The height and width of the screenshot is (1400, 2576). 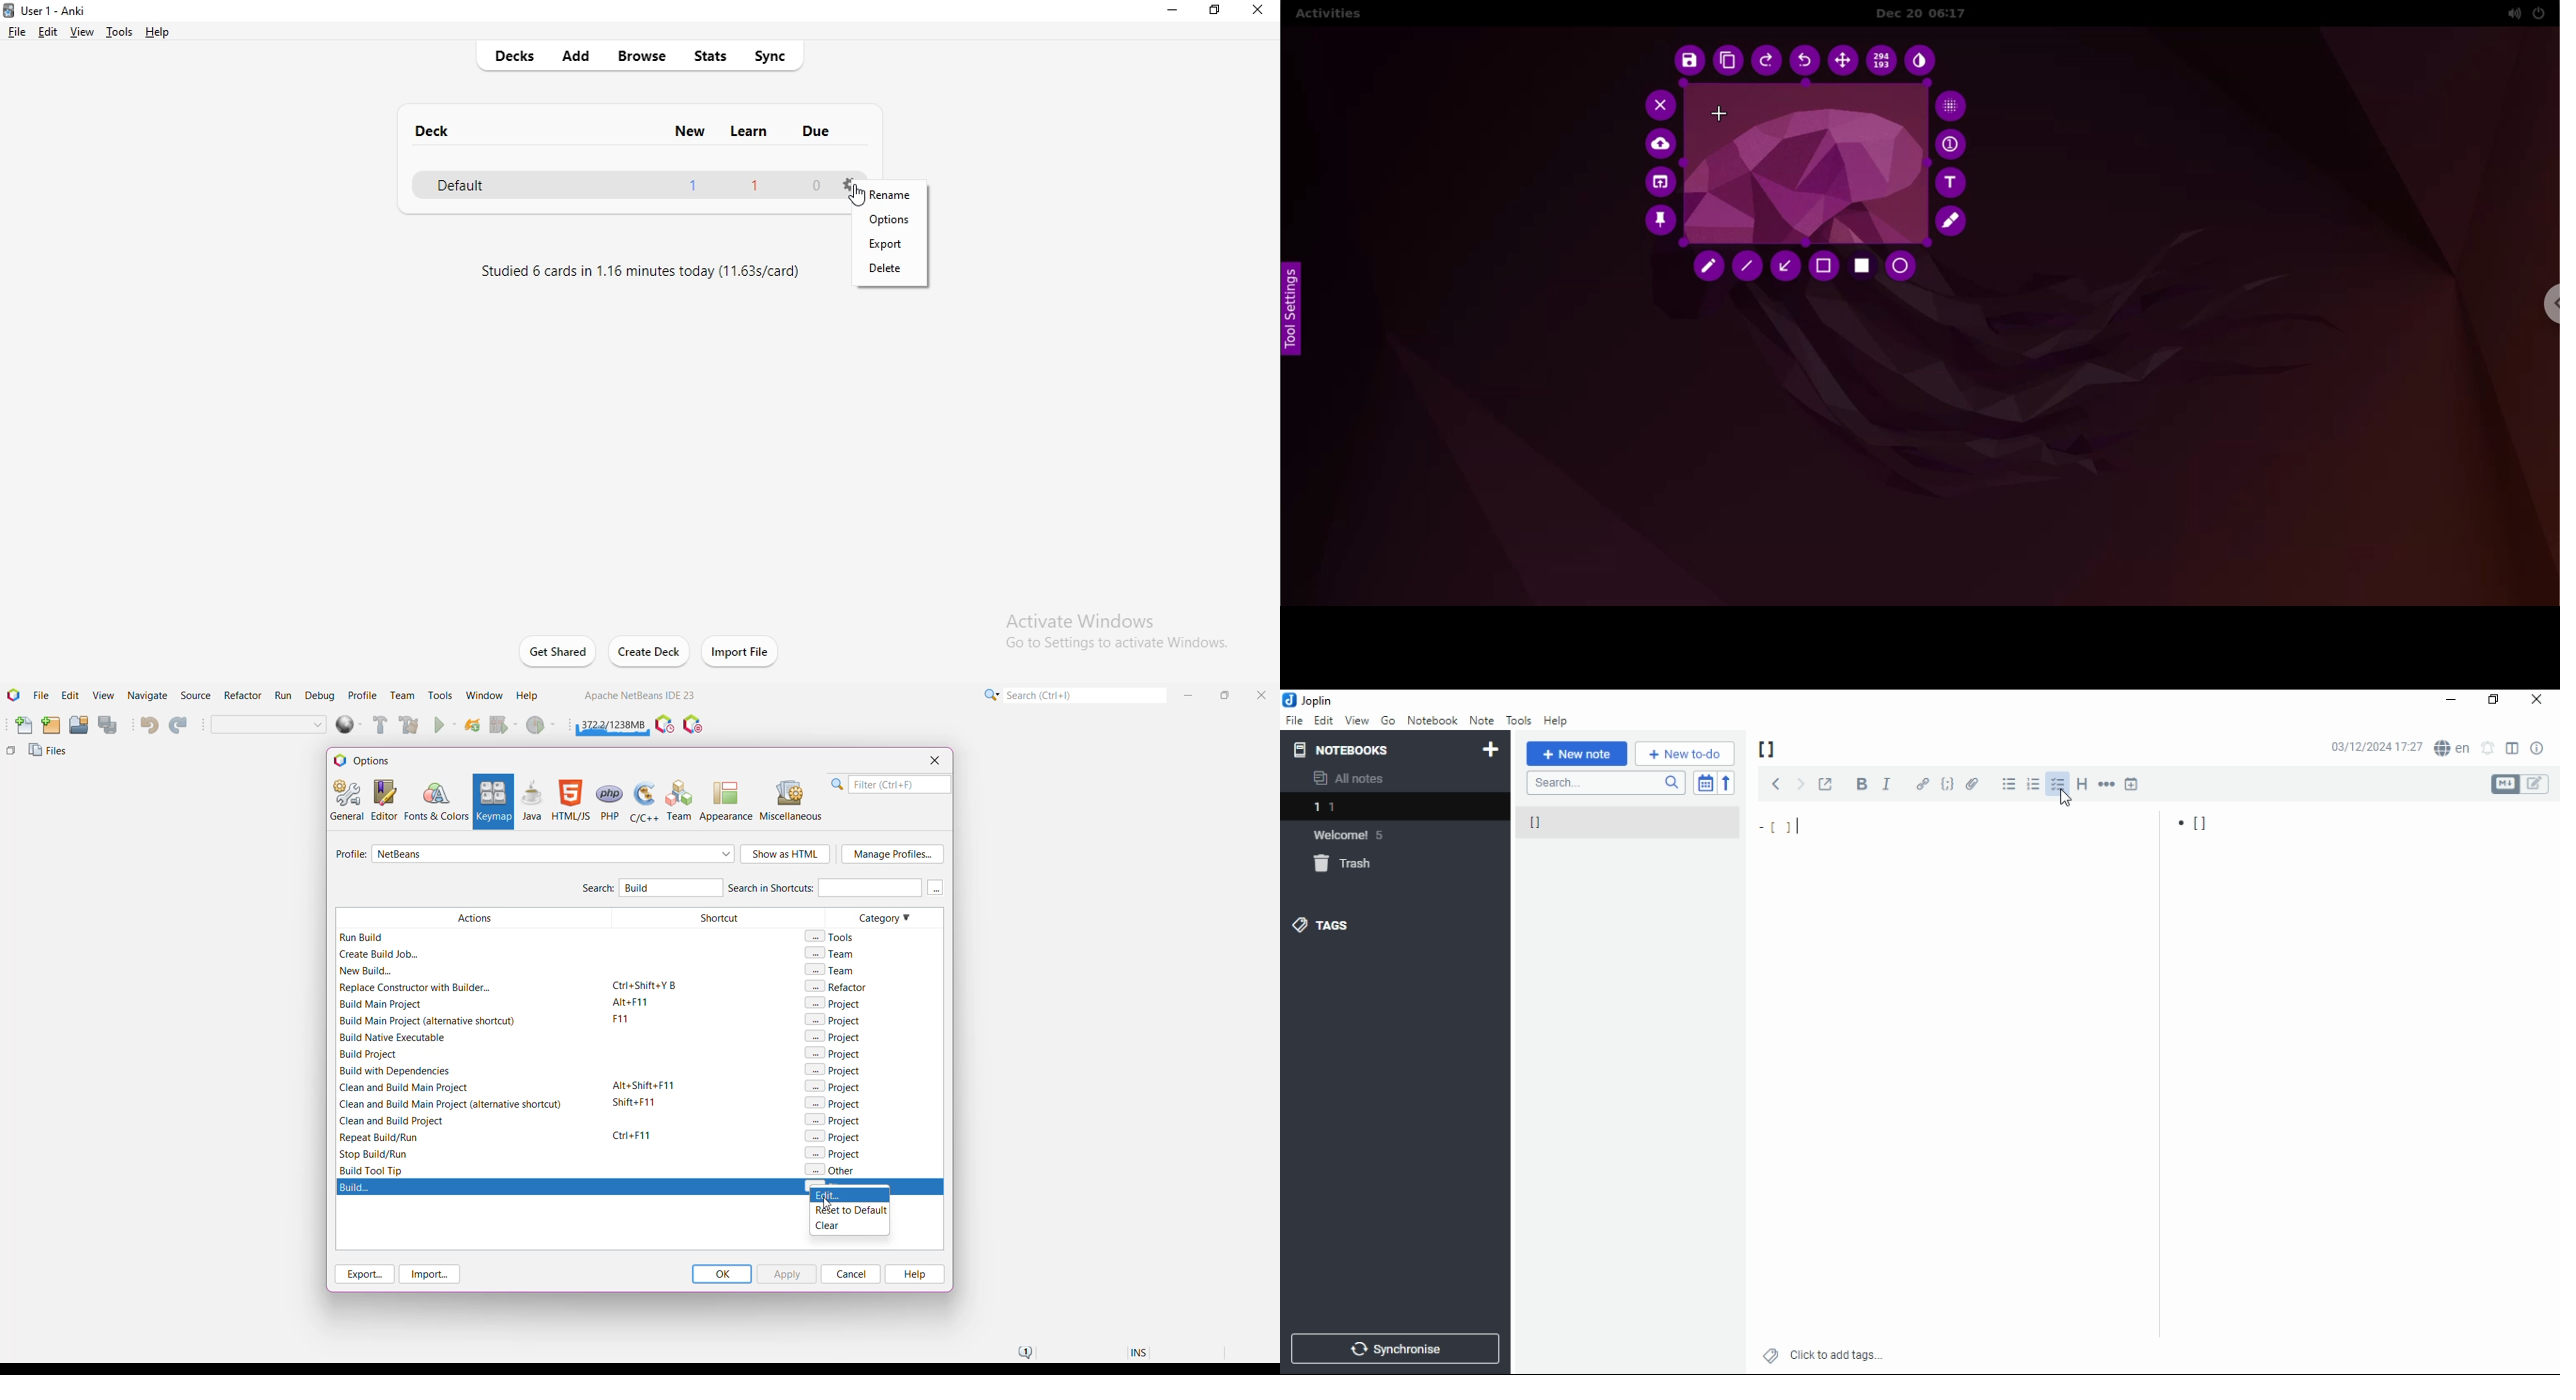 What do you see at coordinates (1577, 754) in the screenshot?
I see `new note` at bounding box center [1577, 754].